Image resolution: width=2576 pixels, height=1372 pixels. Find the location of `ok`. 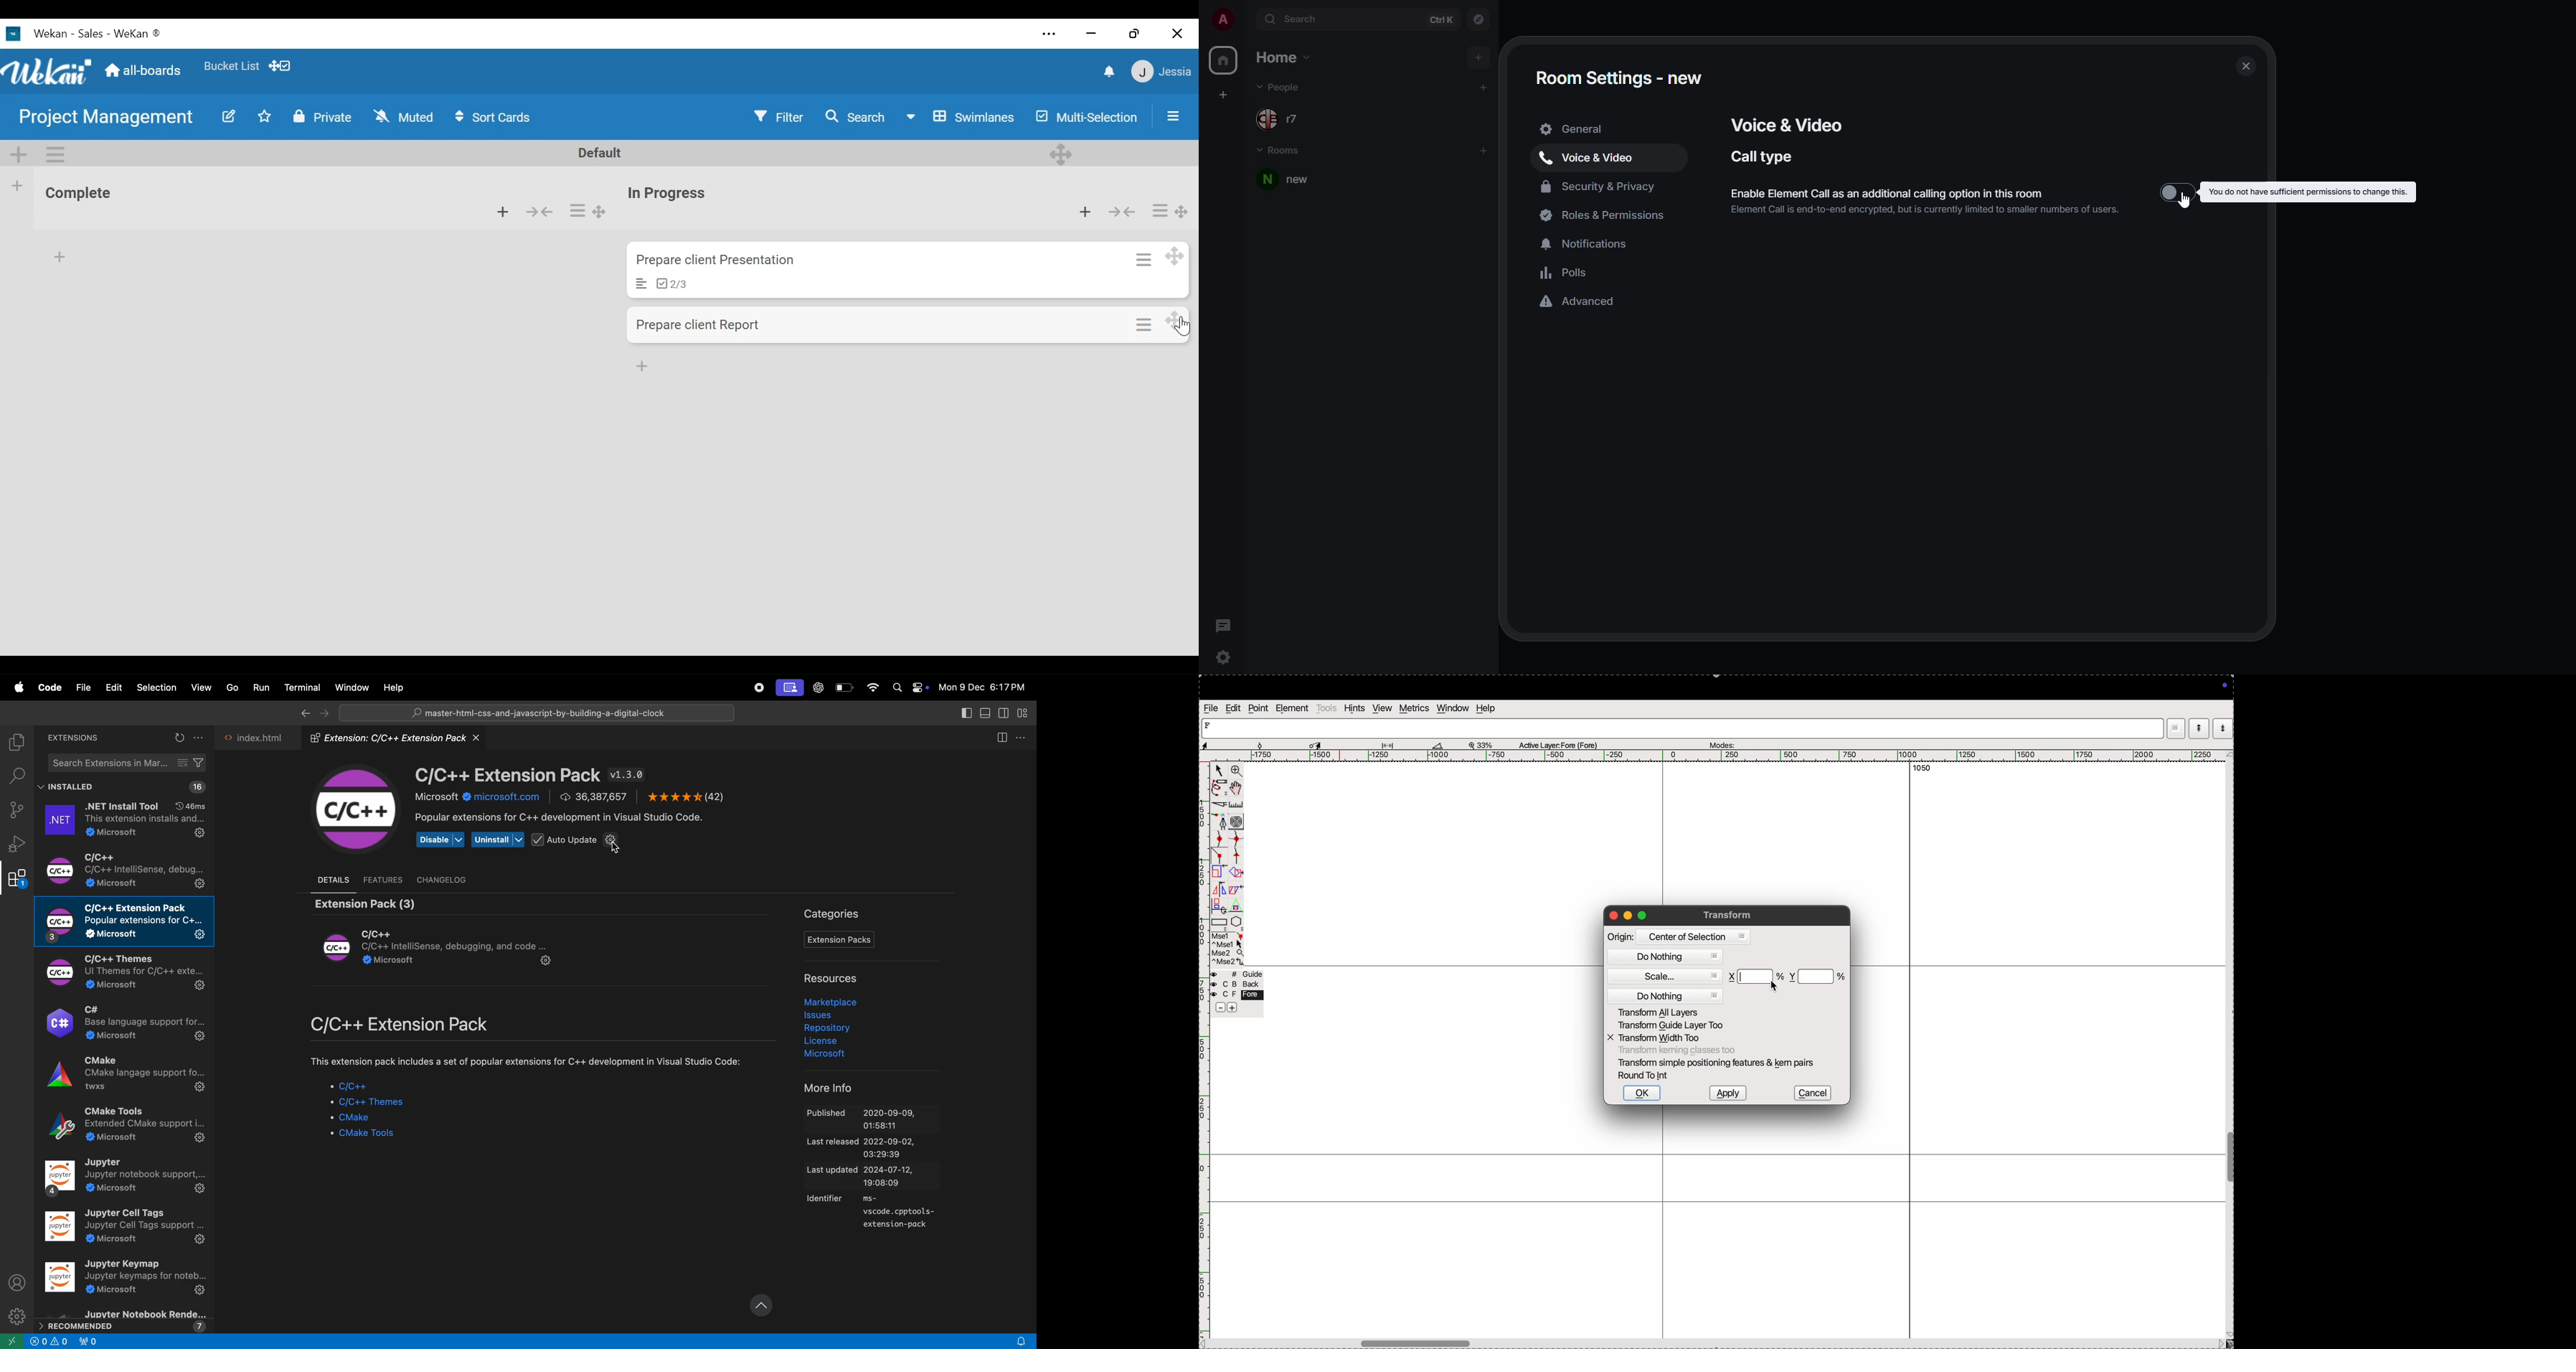

ok is located at coordinates (1642, 1093).